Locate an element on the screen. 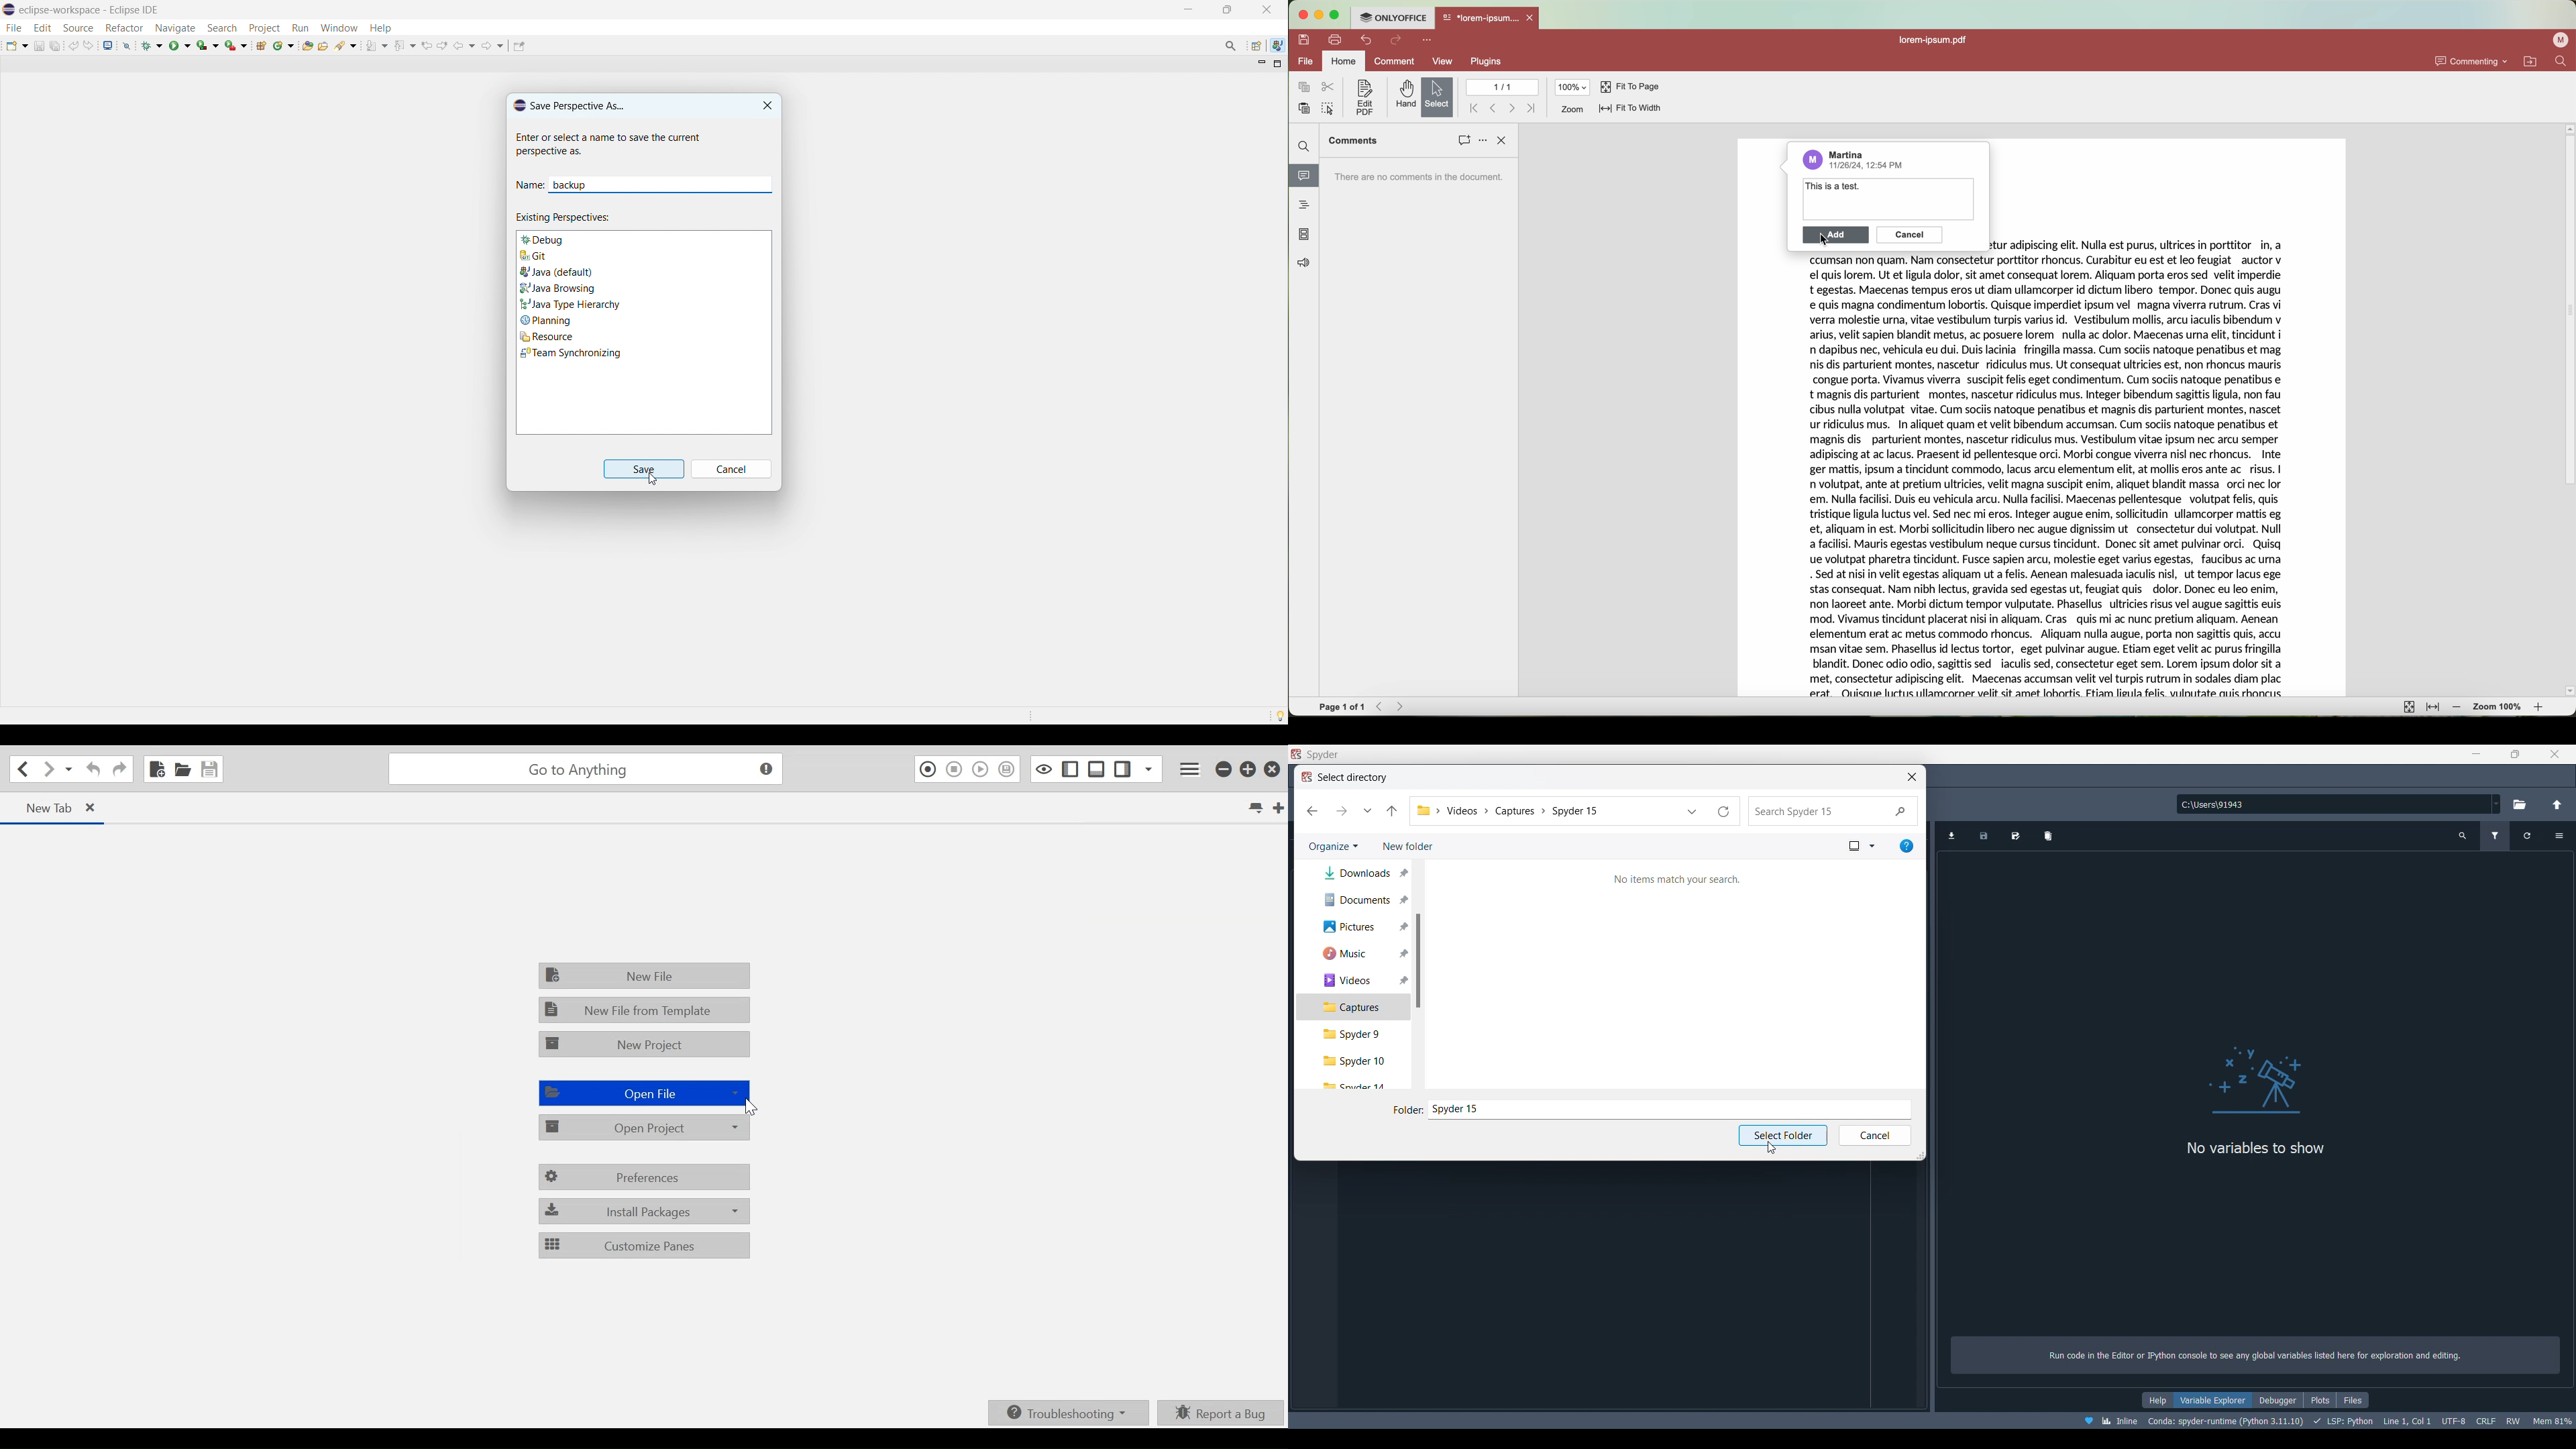  Recent locations is located at coordinates (69, 770).